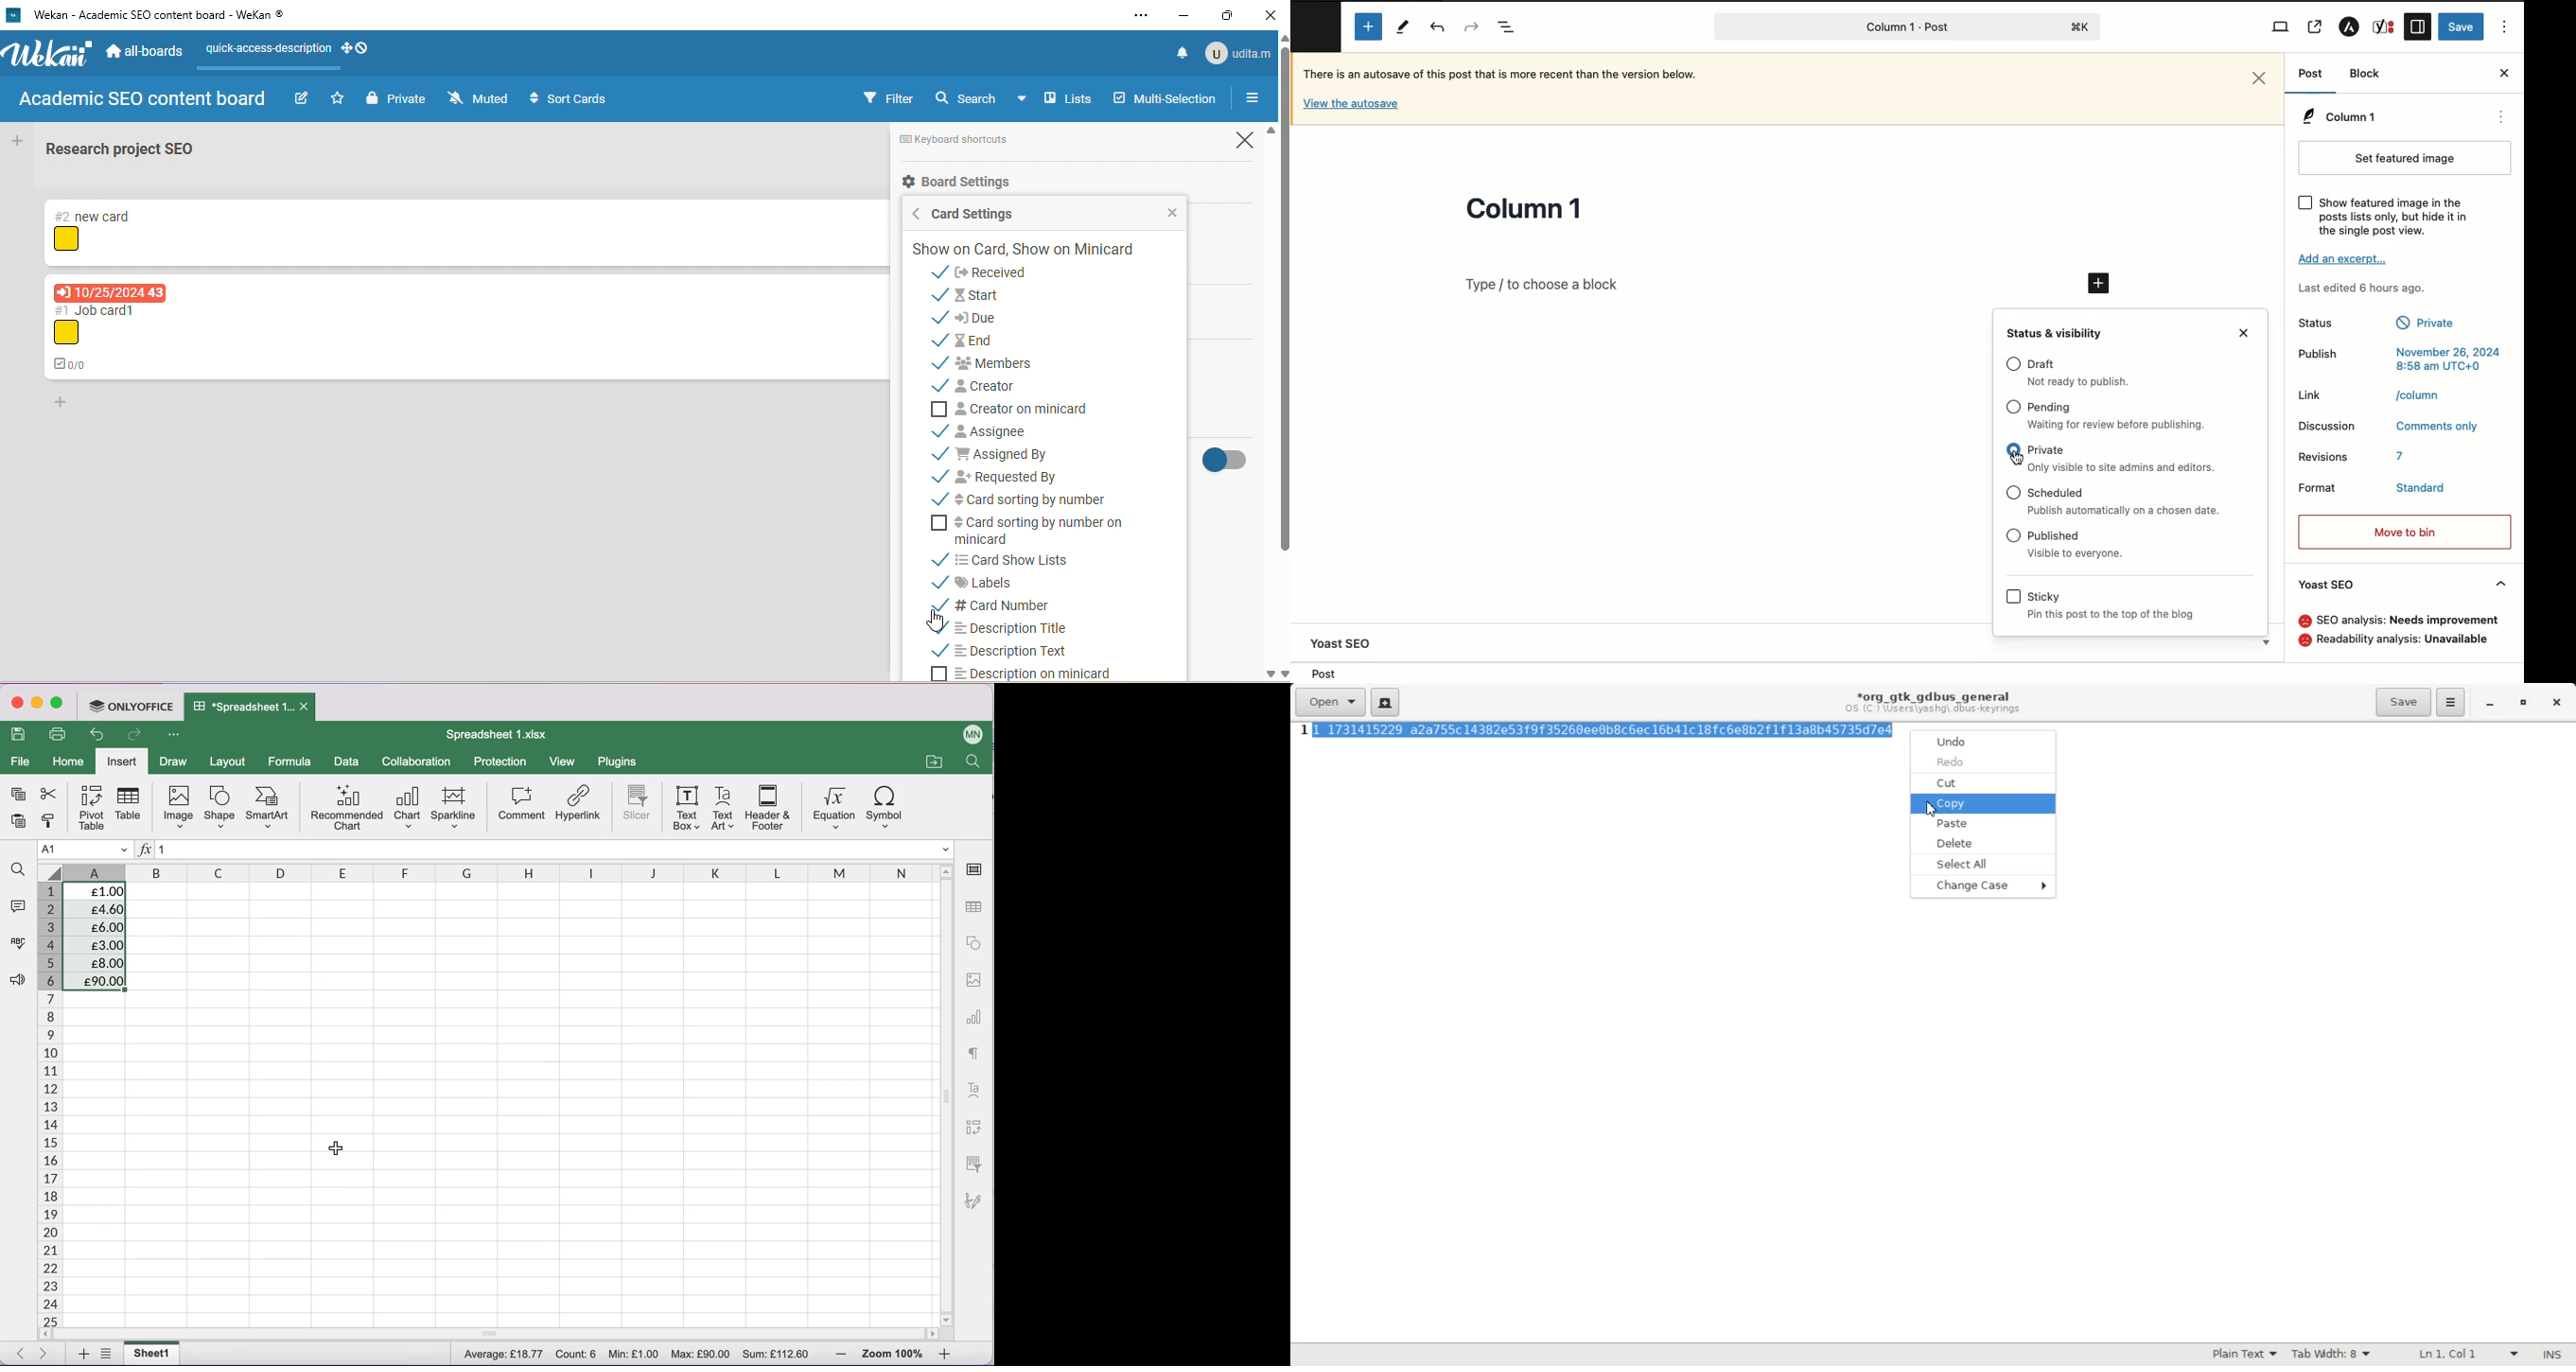  Describe the element at coordinates (1007, 628) in the screenshot. I see `description title` at that location.